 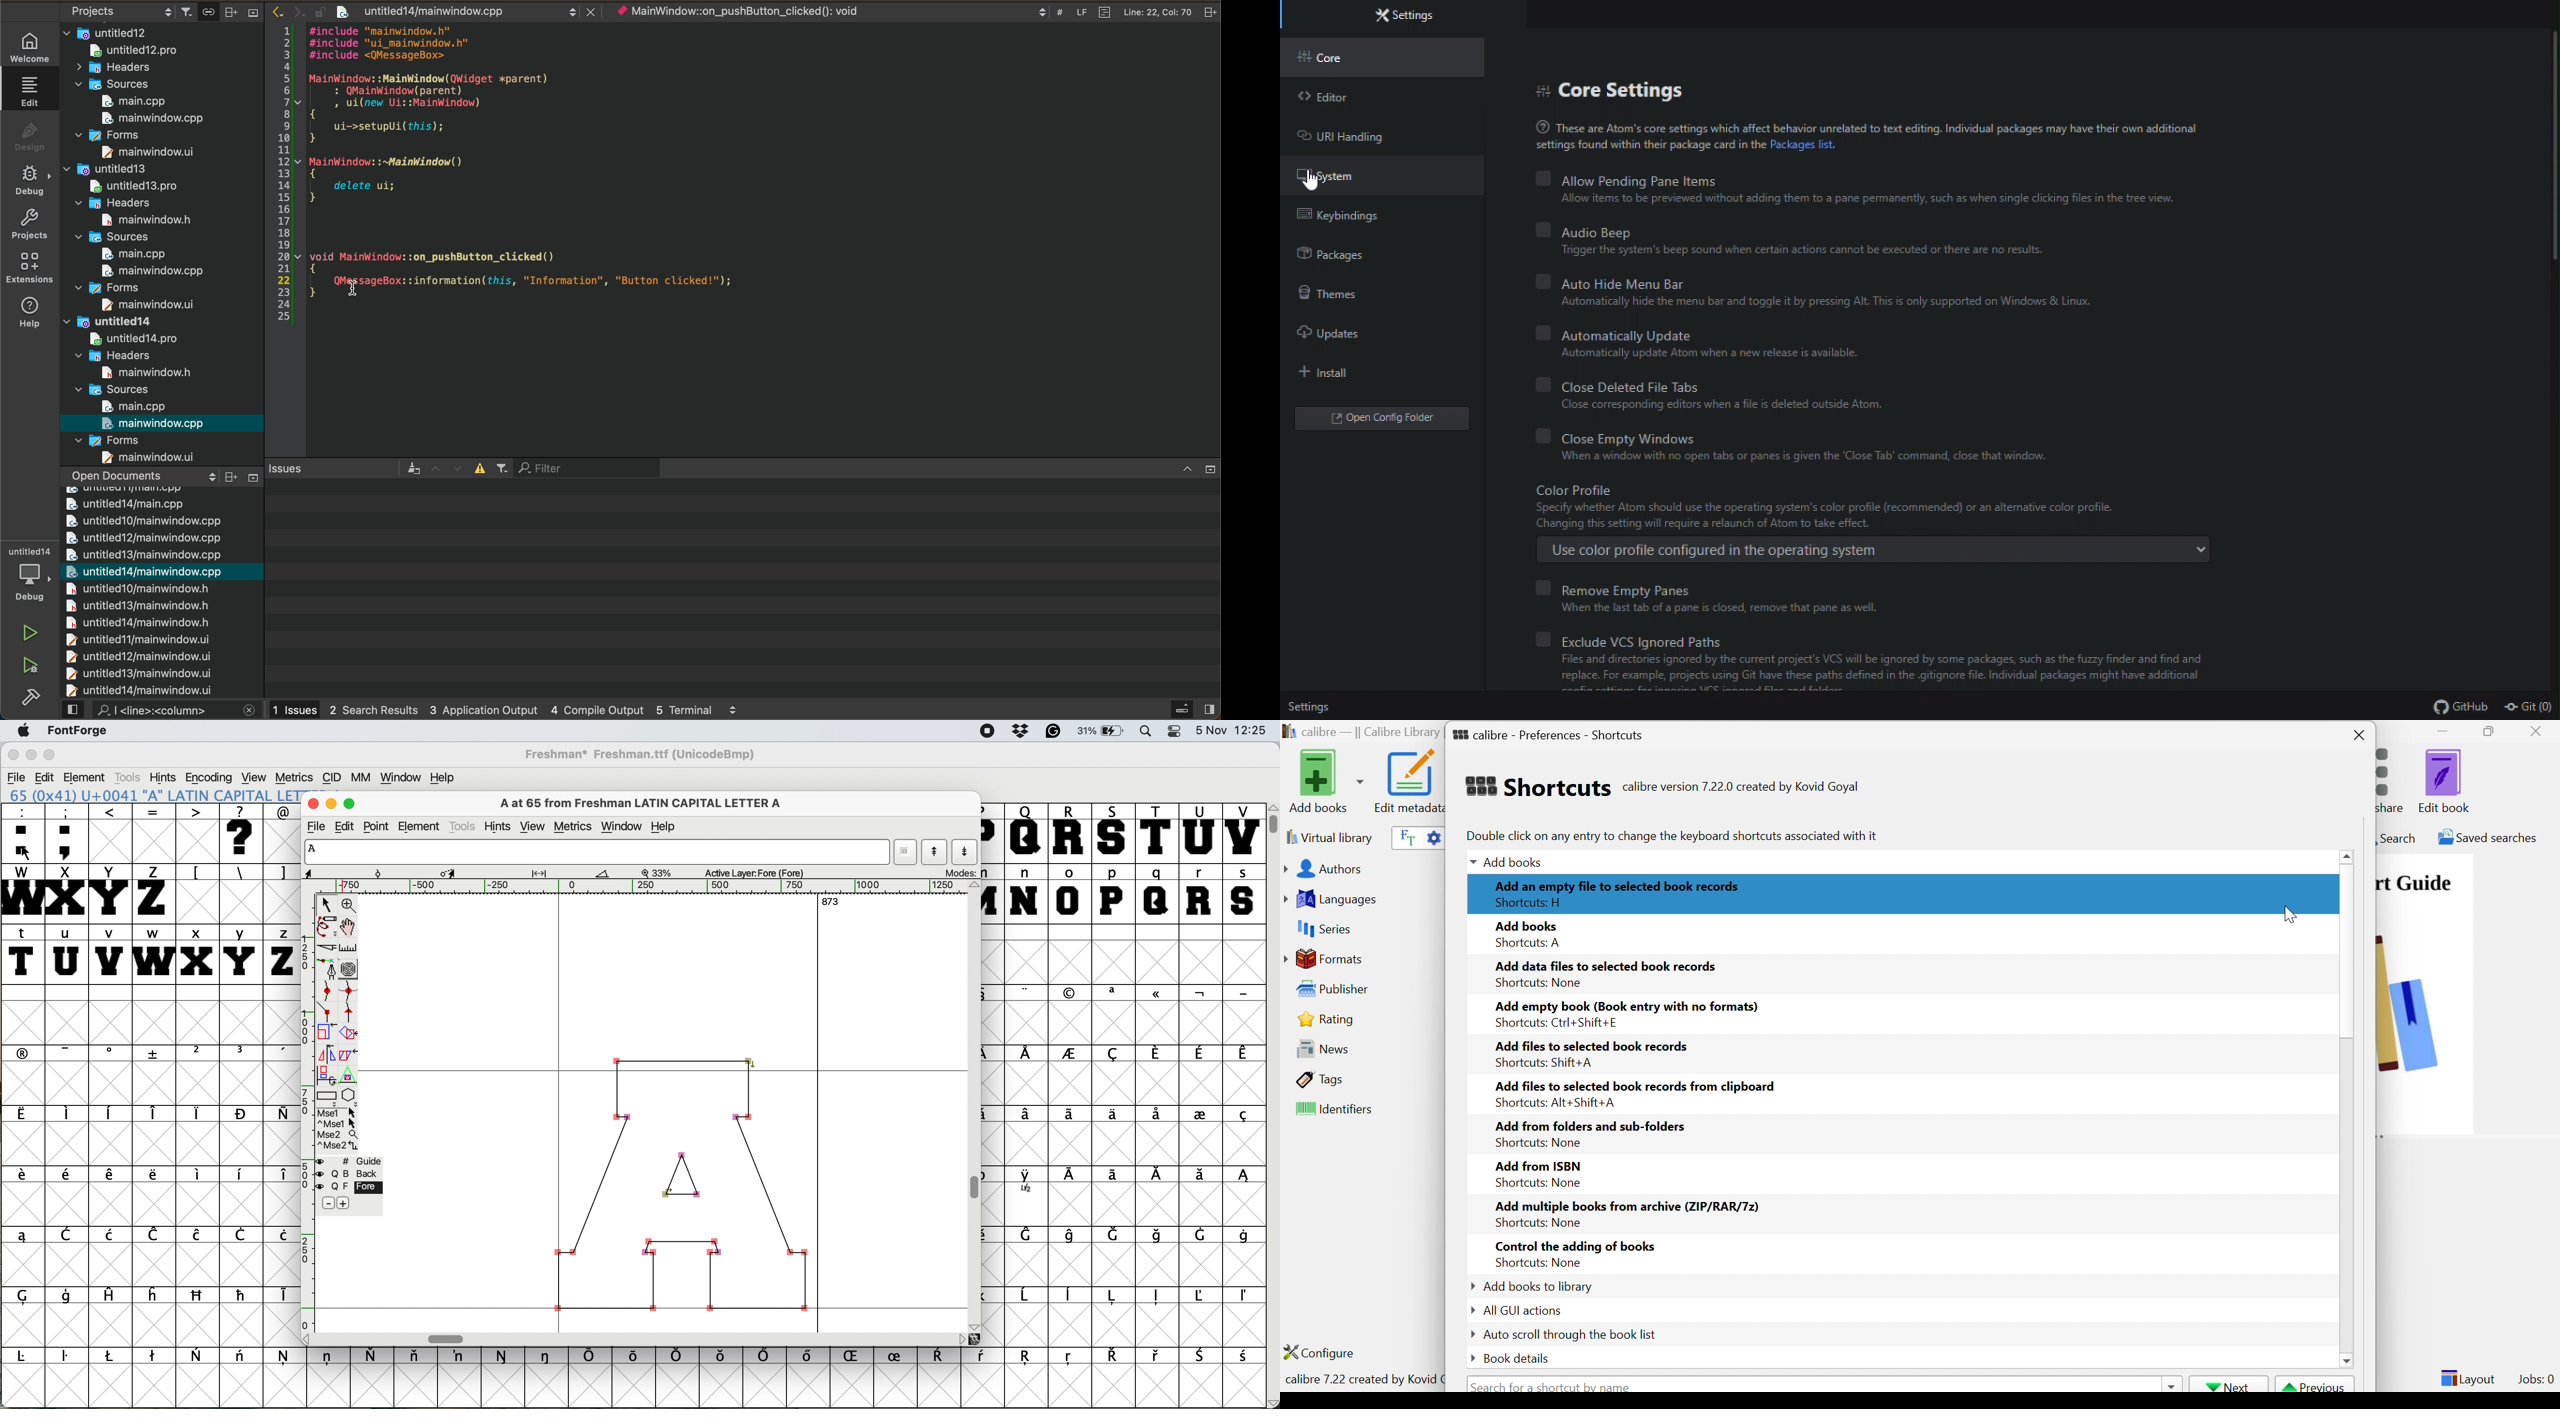 I want to click on Authors, so click(x=1326, y=870).